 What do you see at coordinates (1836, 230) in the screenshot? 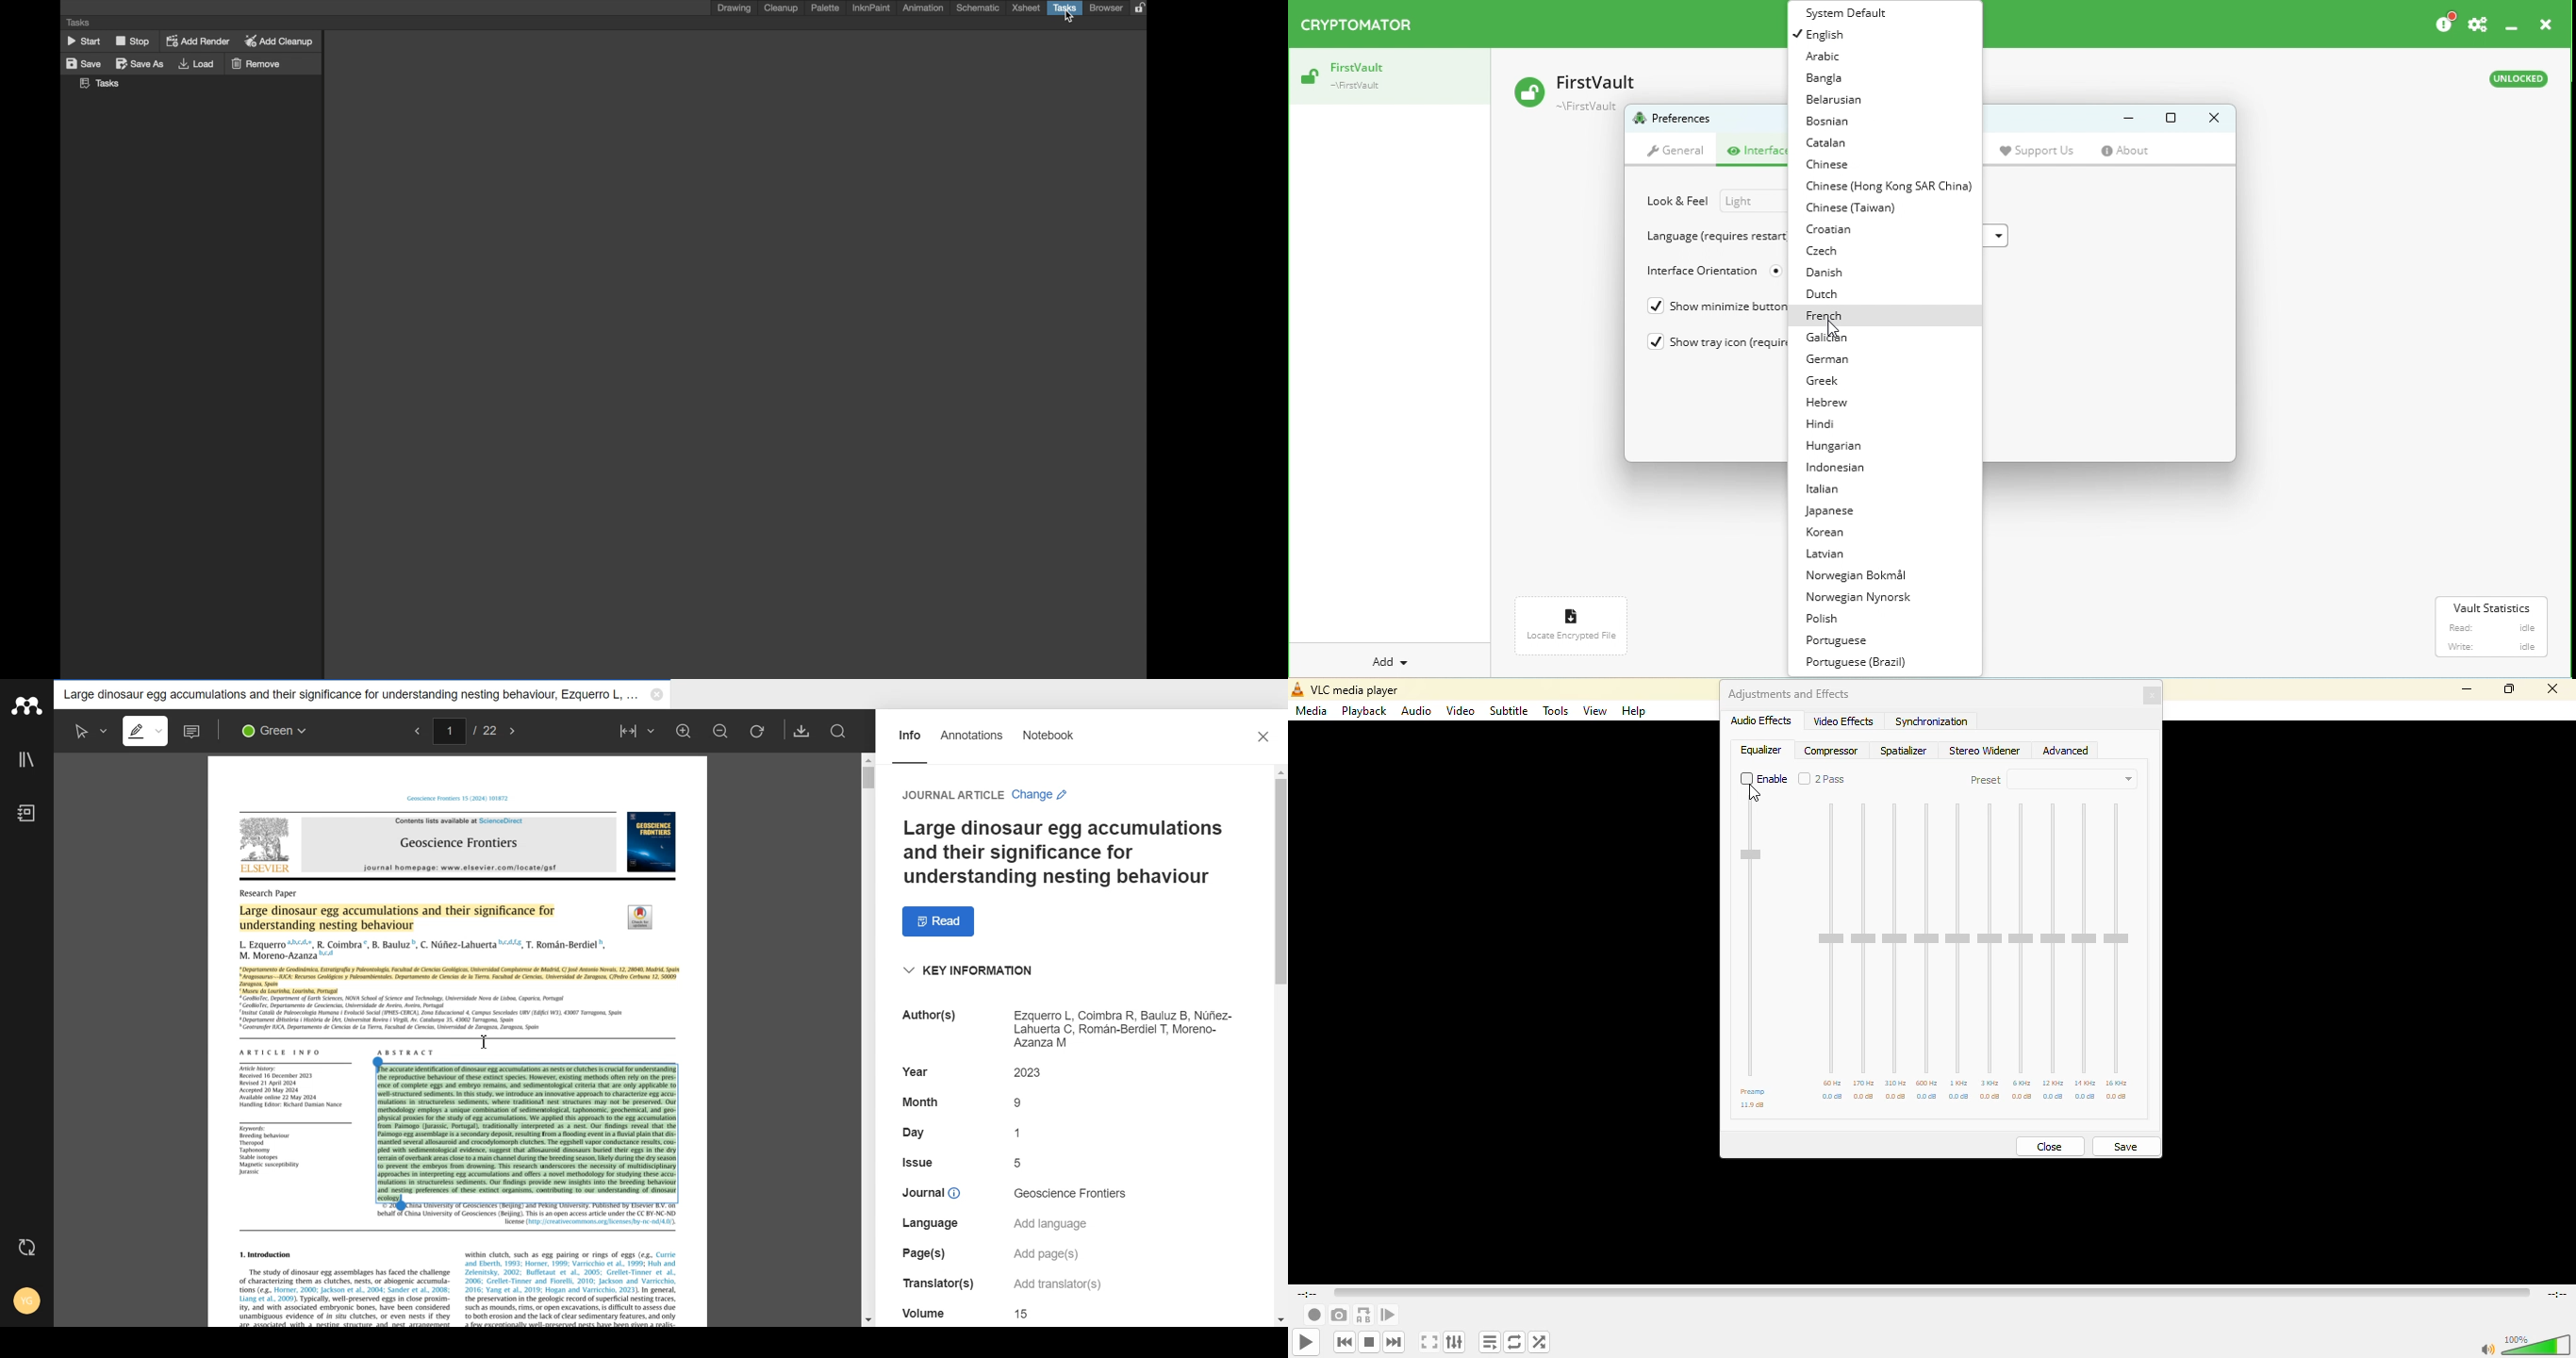
I see `Croatian` at bounding box center [1836, 230].